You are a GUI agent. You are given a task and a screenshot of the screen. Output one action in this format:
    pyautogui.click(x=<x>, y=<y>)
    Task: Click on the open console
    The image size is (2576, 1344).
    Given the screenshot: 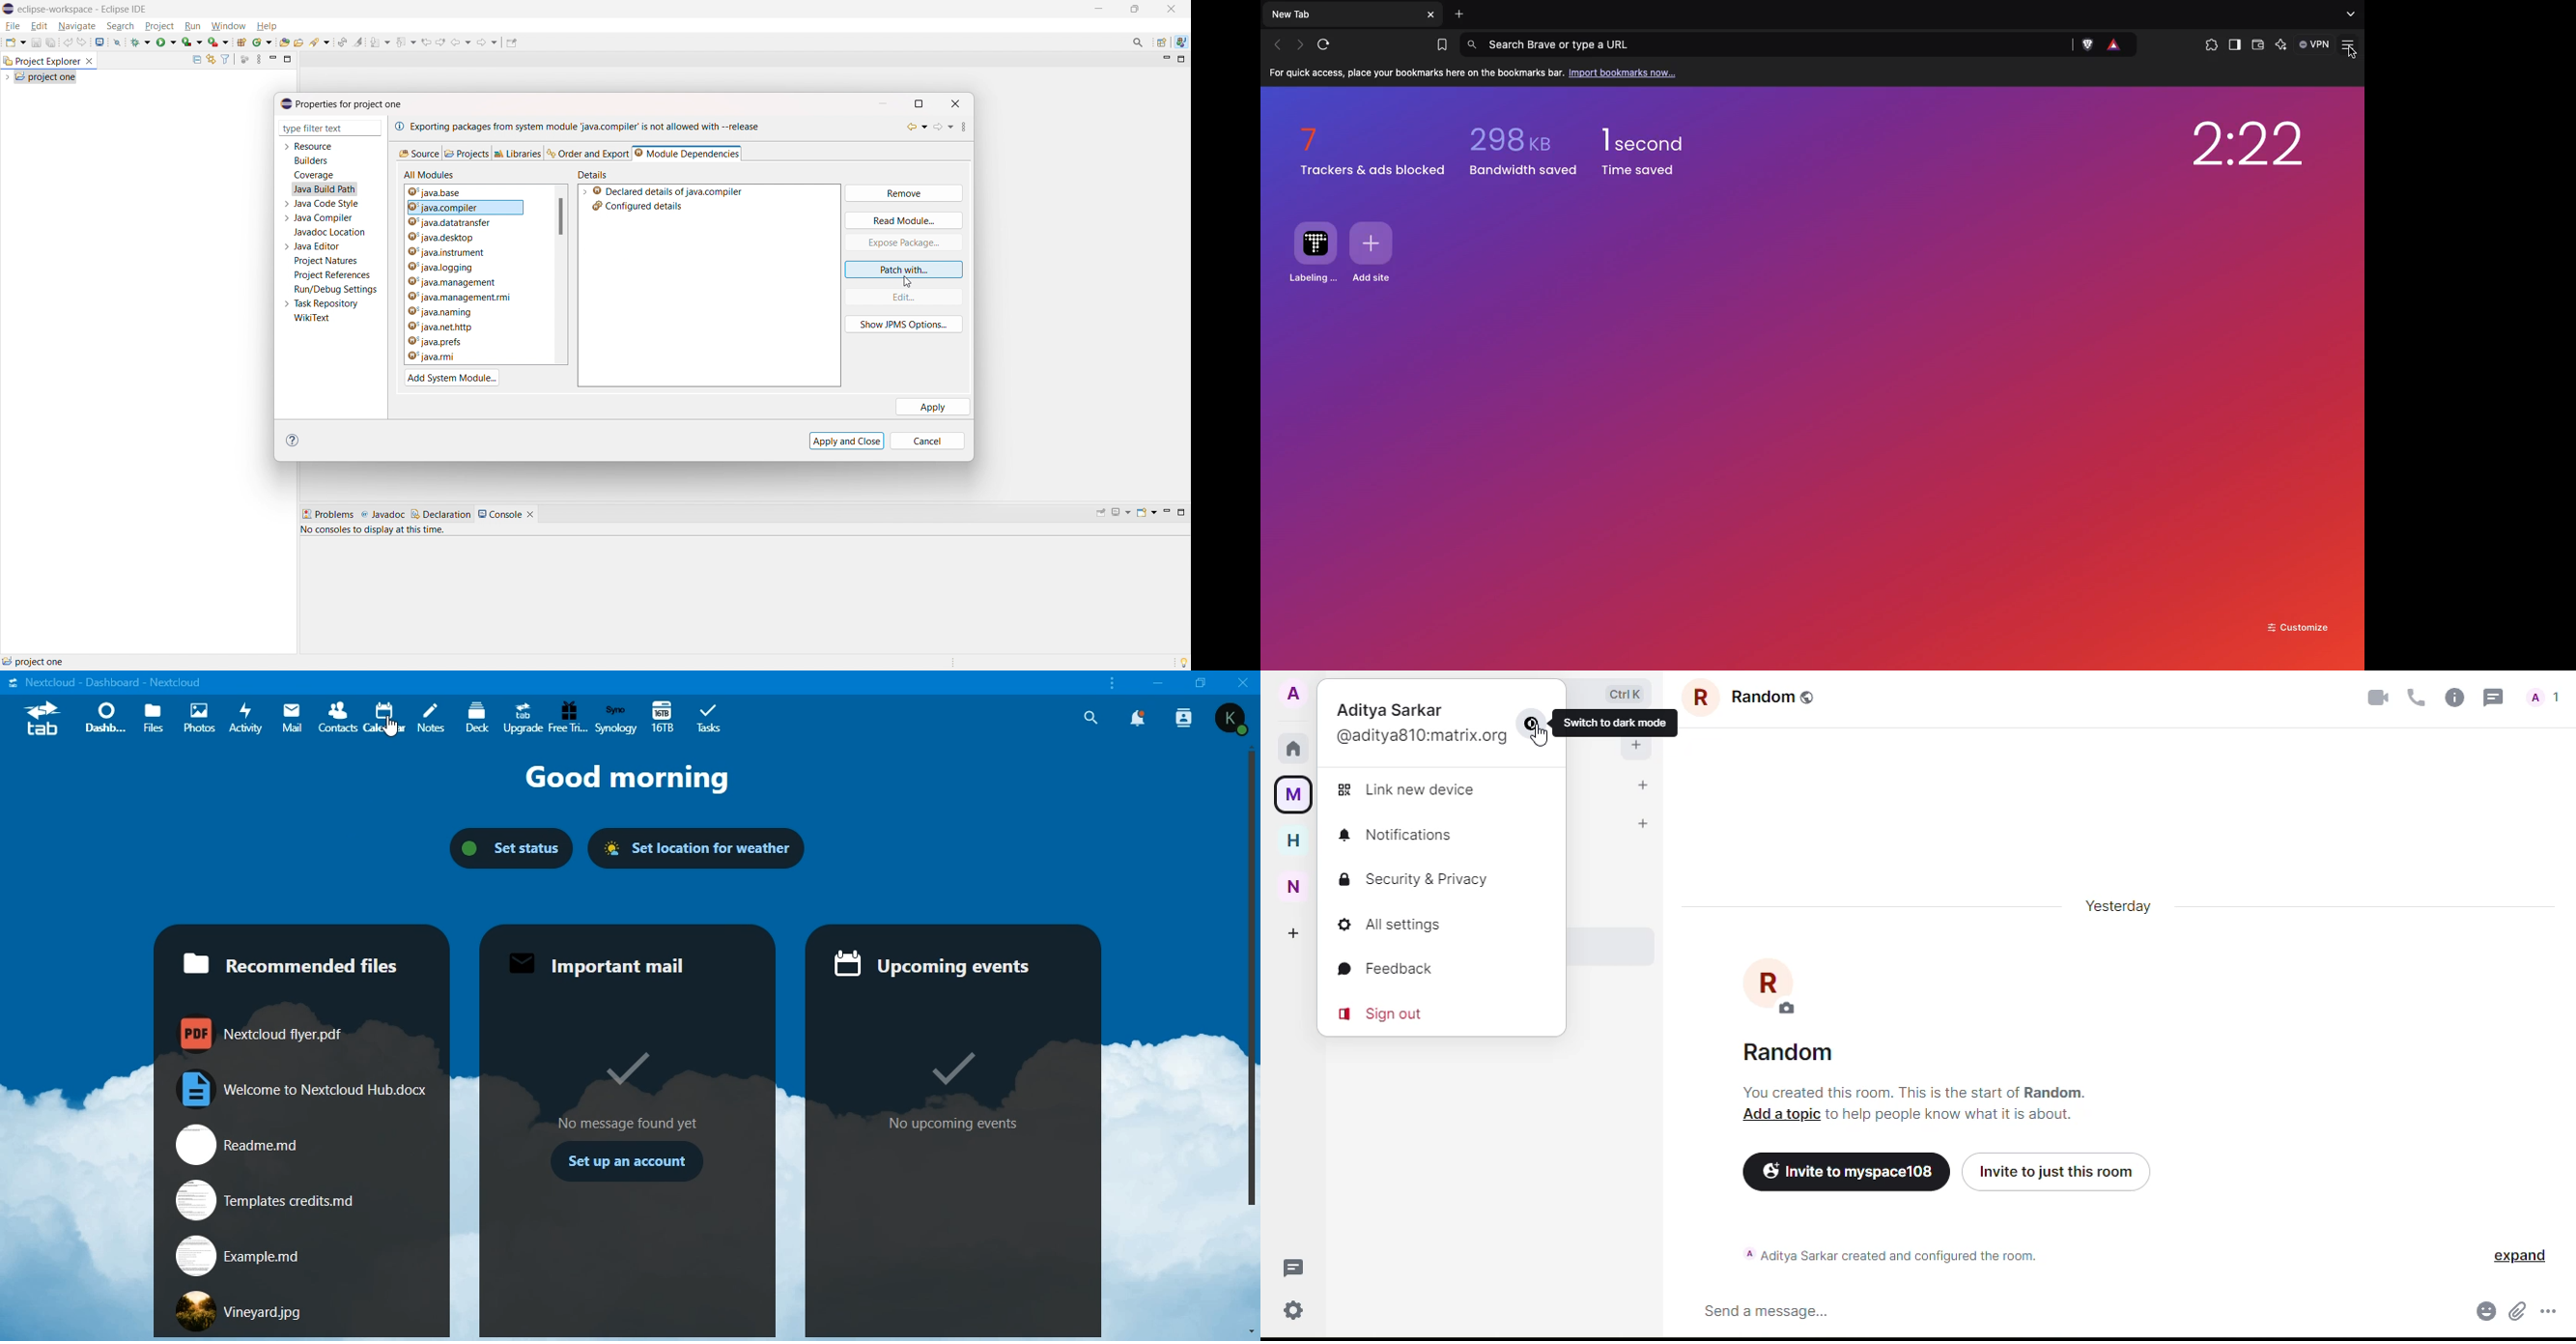 What is the action you would take?
    pyautogui.click(x=1147, y=512)
    